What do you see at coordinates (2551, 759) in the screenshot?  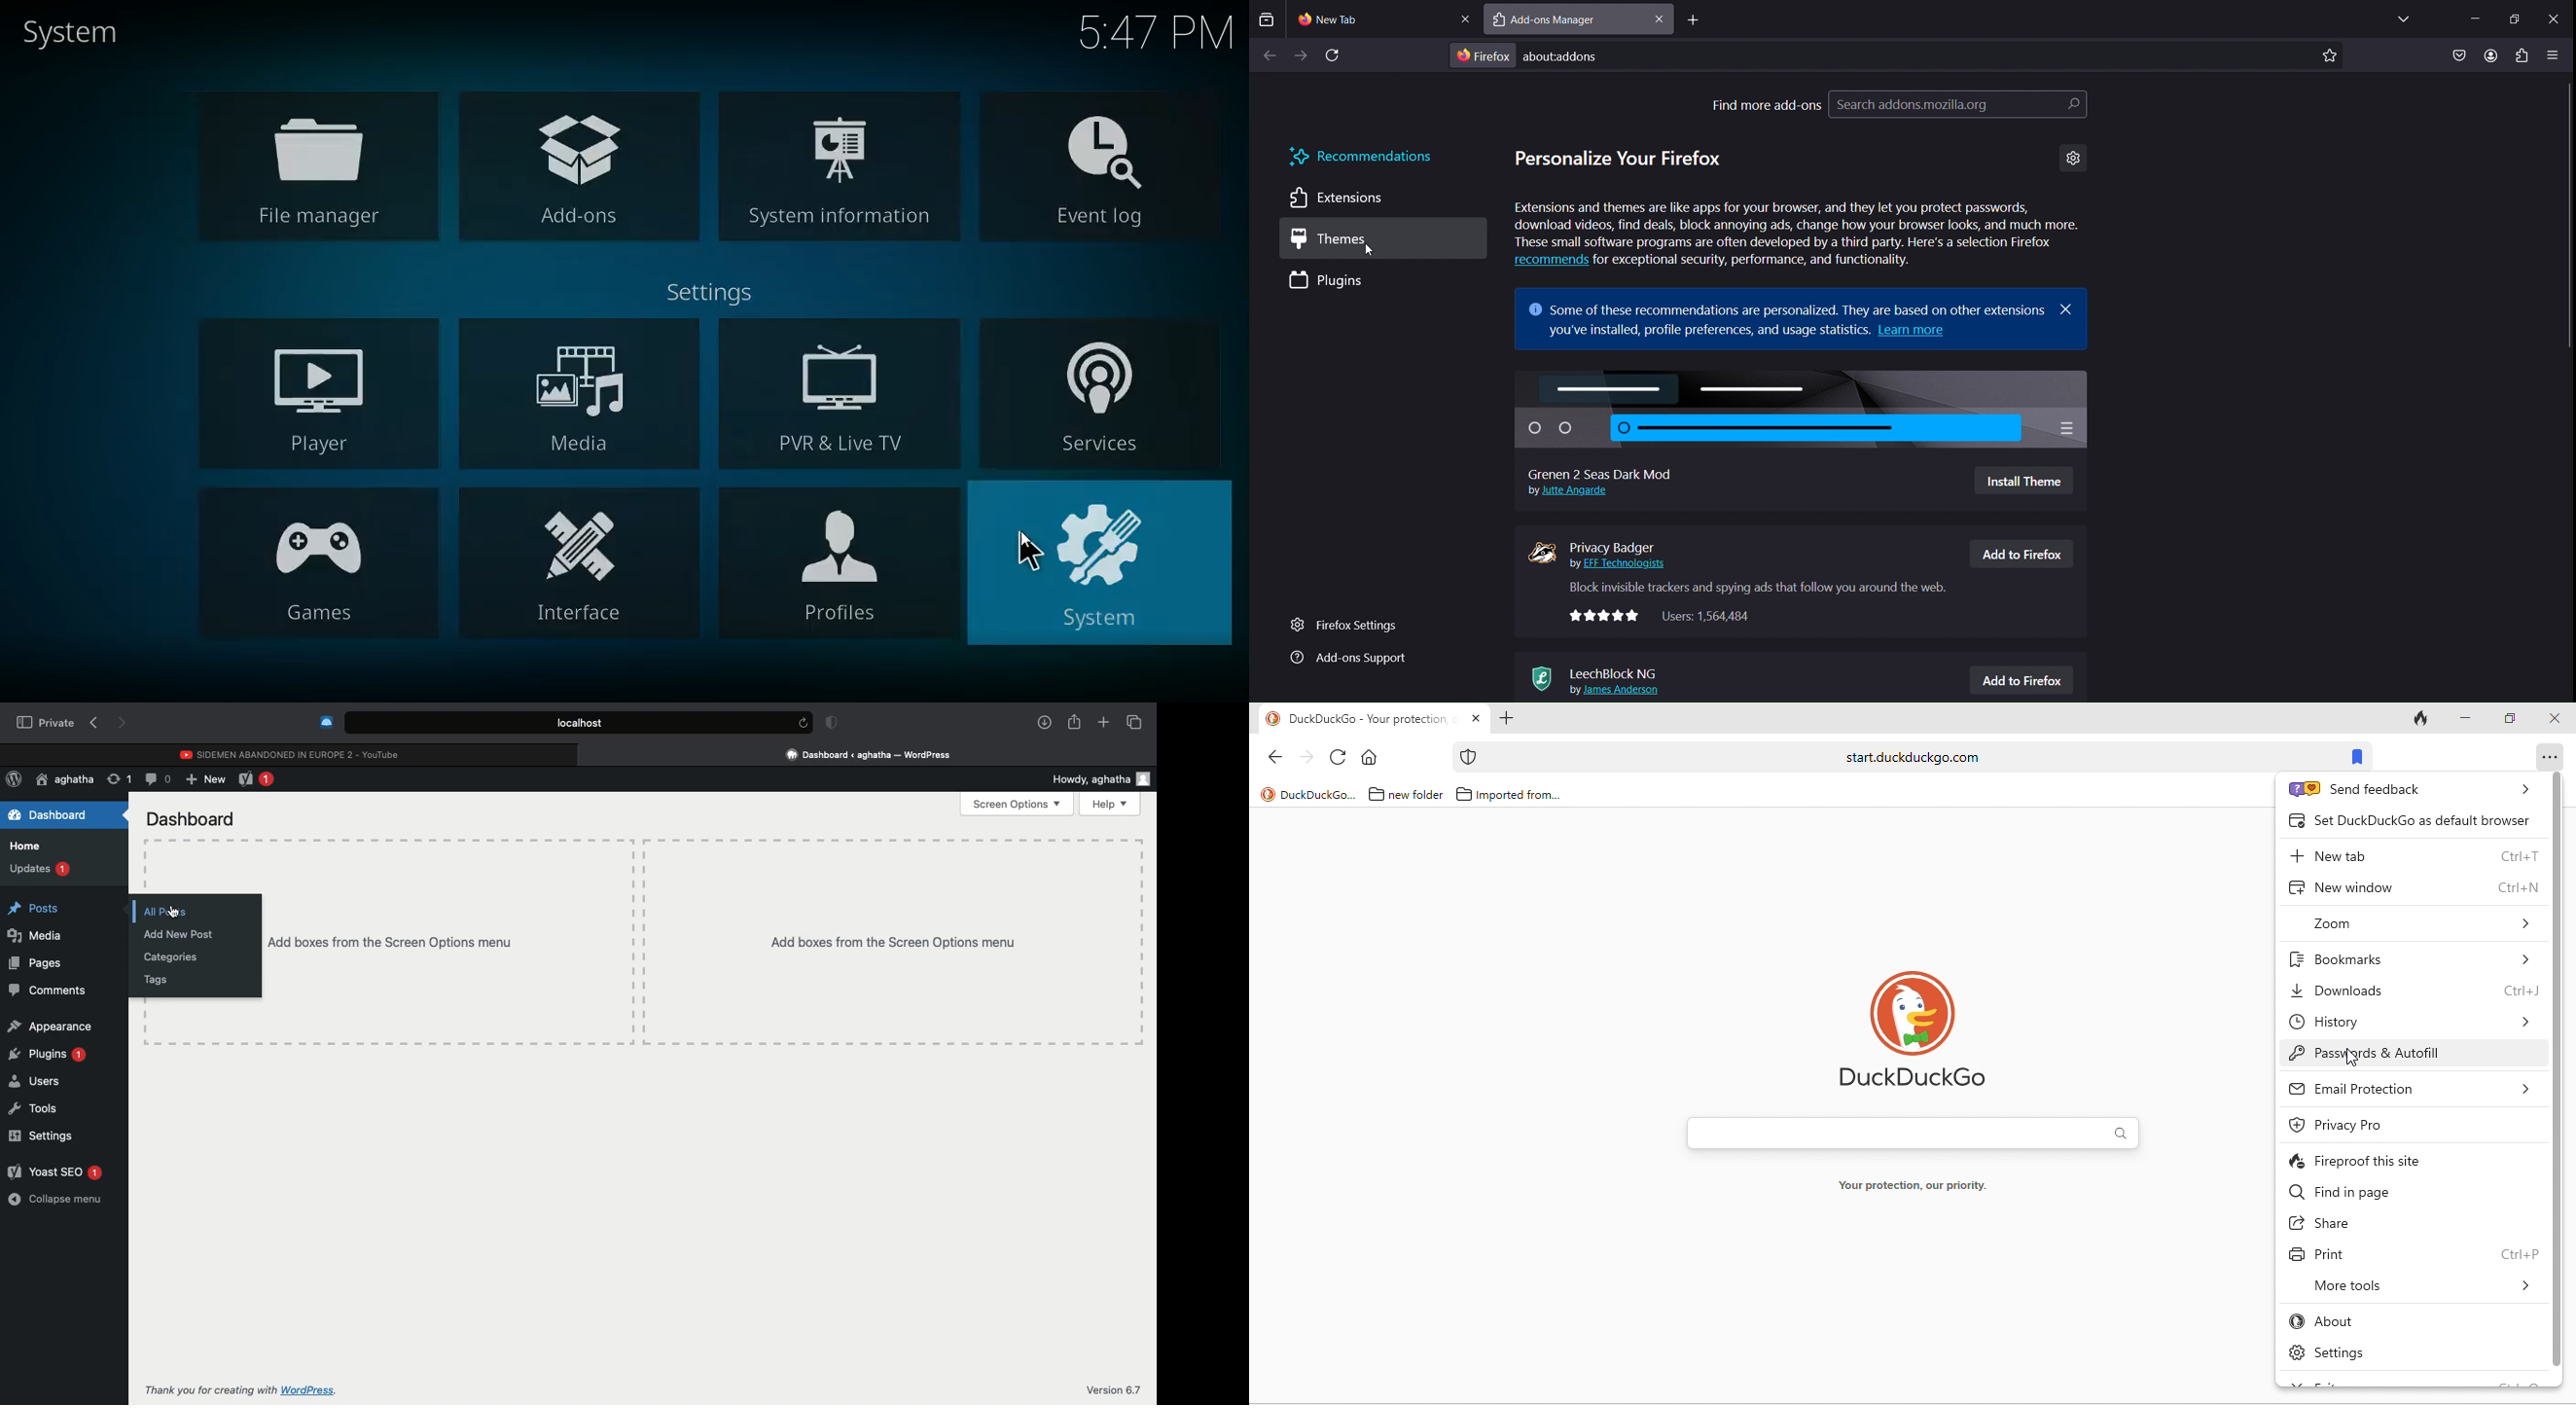 I see `option` at bounding box center [2551, 759].